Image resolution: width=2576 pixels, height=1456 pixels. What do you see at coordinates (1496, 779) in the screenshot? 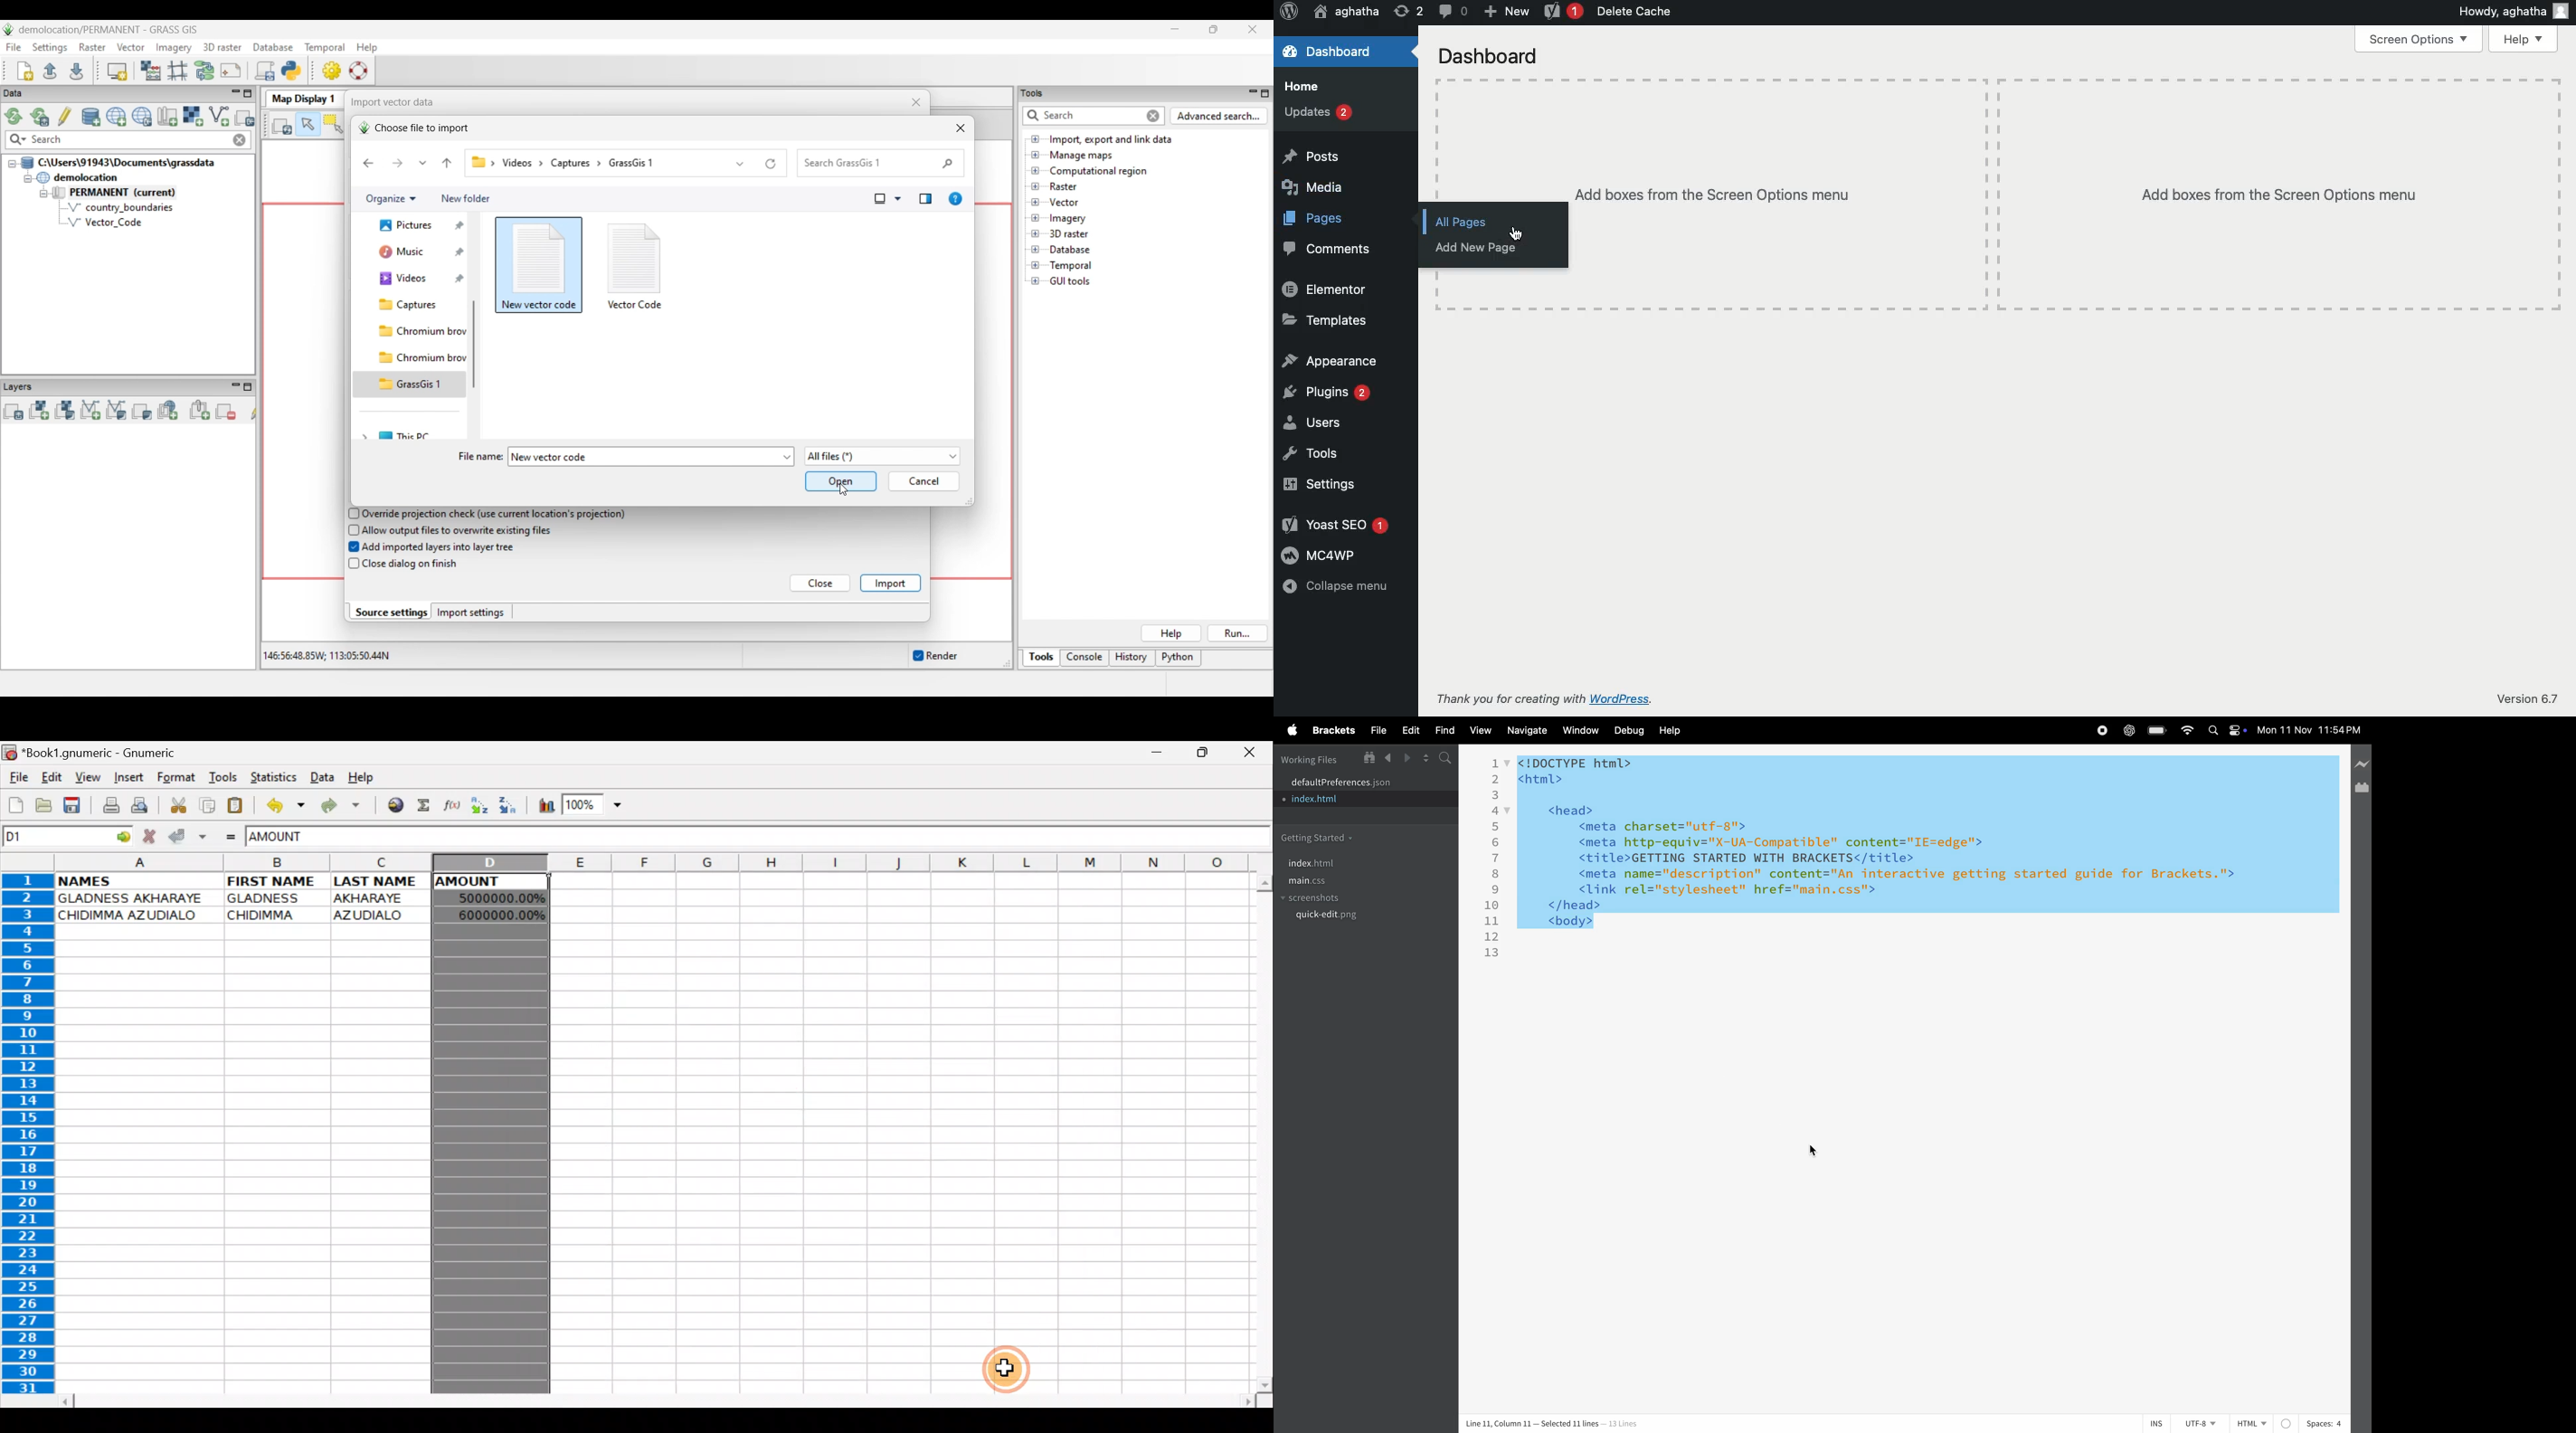
I see `2` at bounding box center [1496, 779].